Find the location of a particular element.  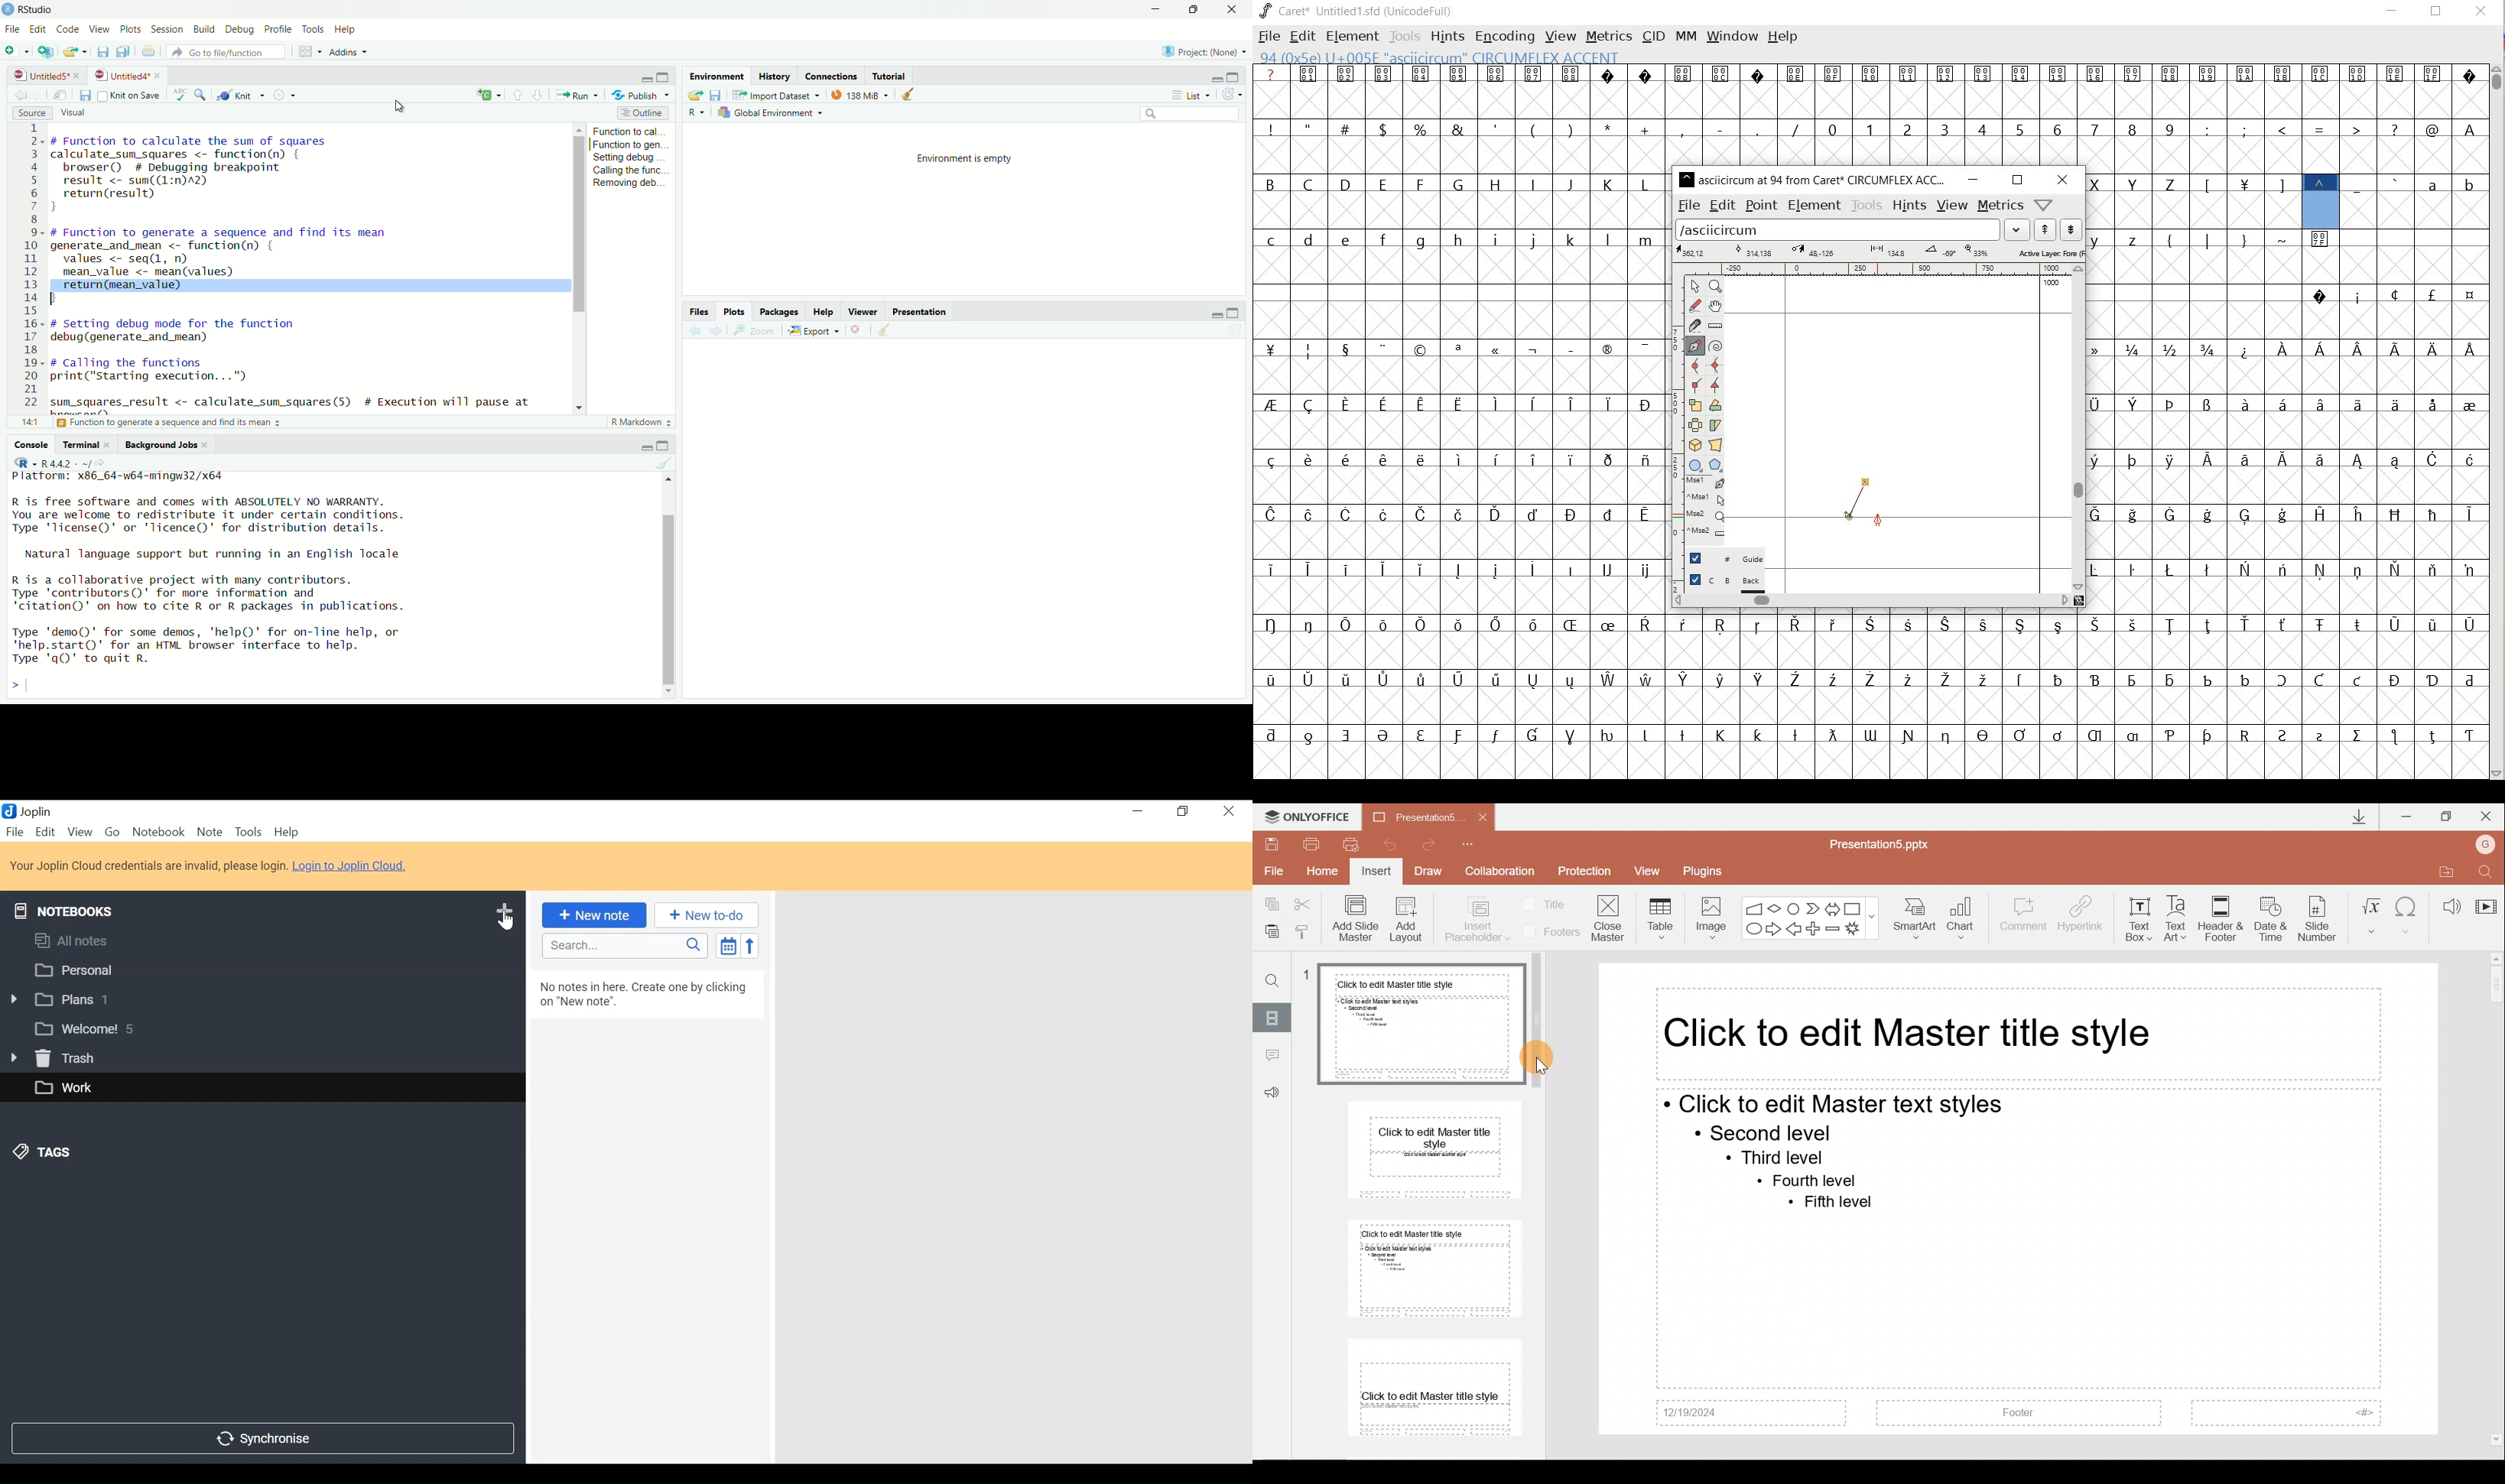

SCROLLBAR is located at coordinates (2497, 420).